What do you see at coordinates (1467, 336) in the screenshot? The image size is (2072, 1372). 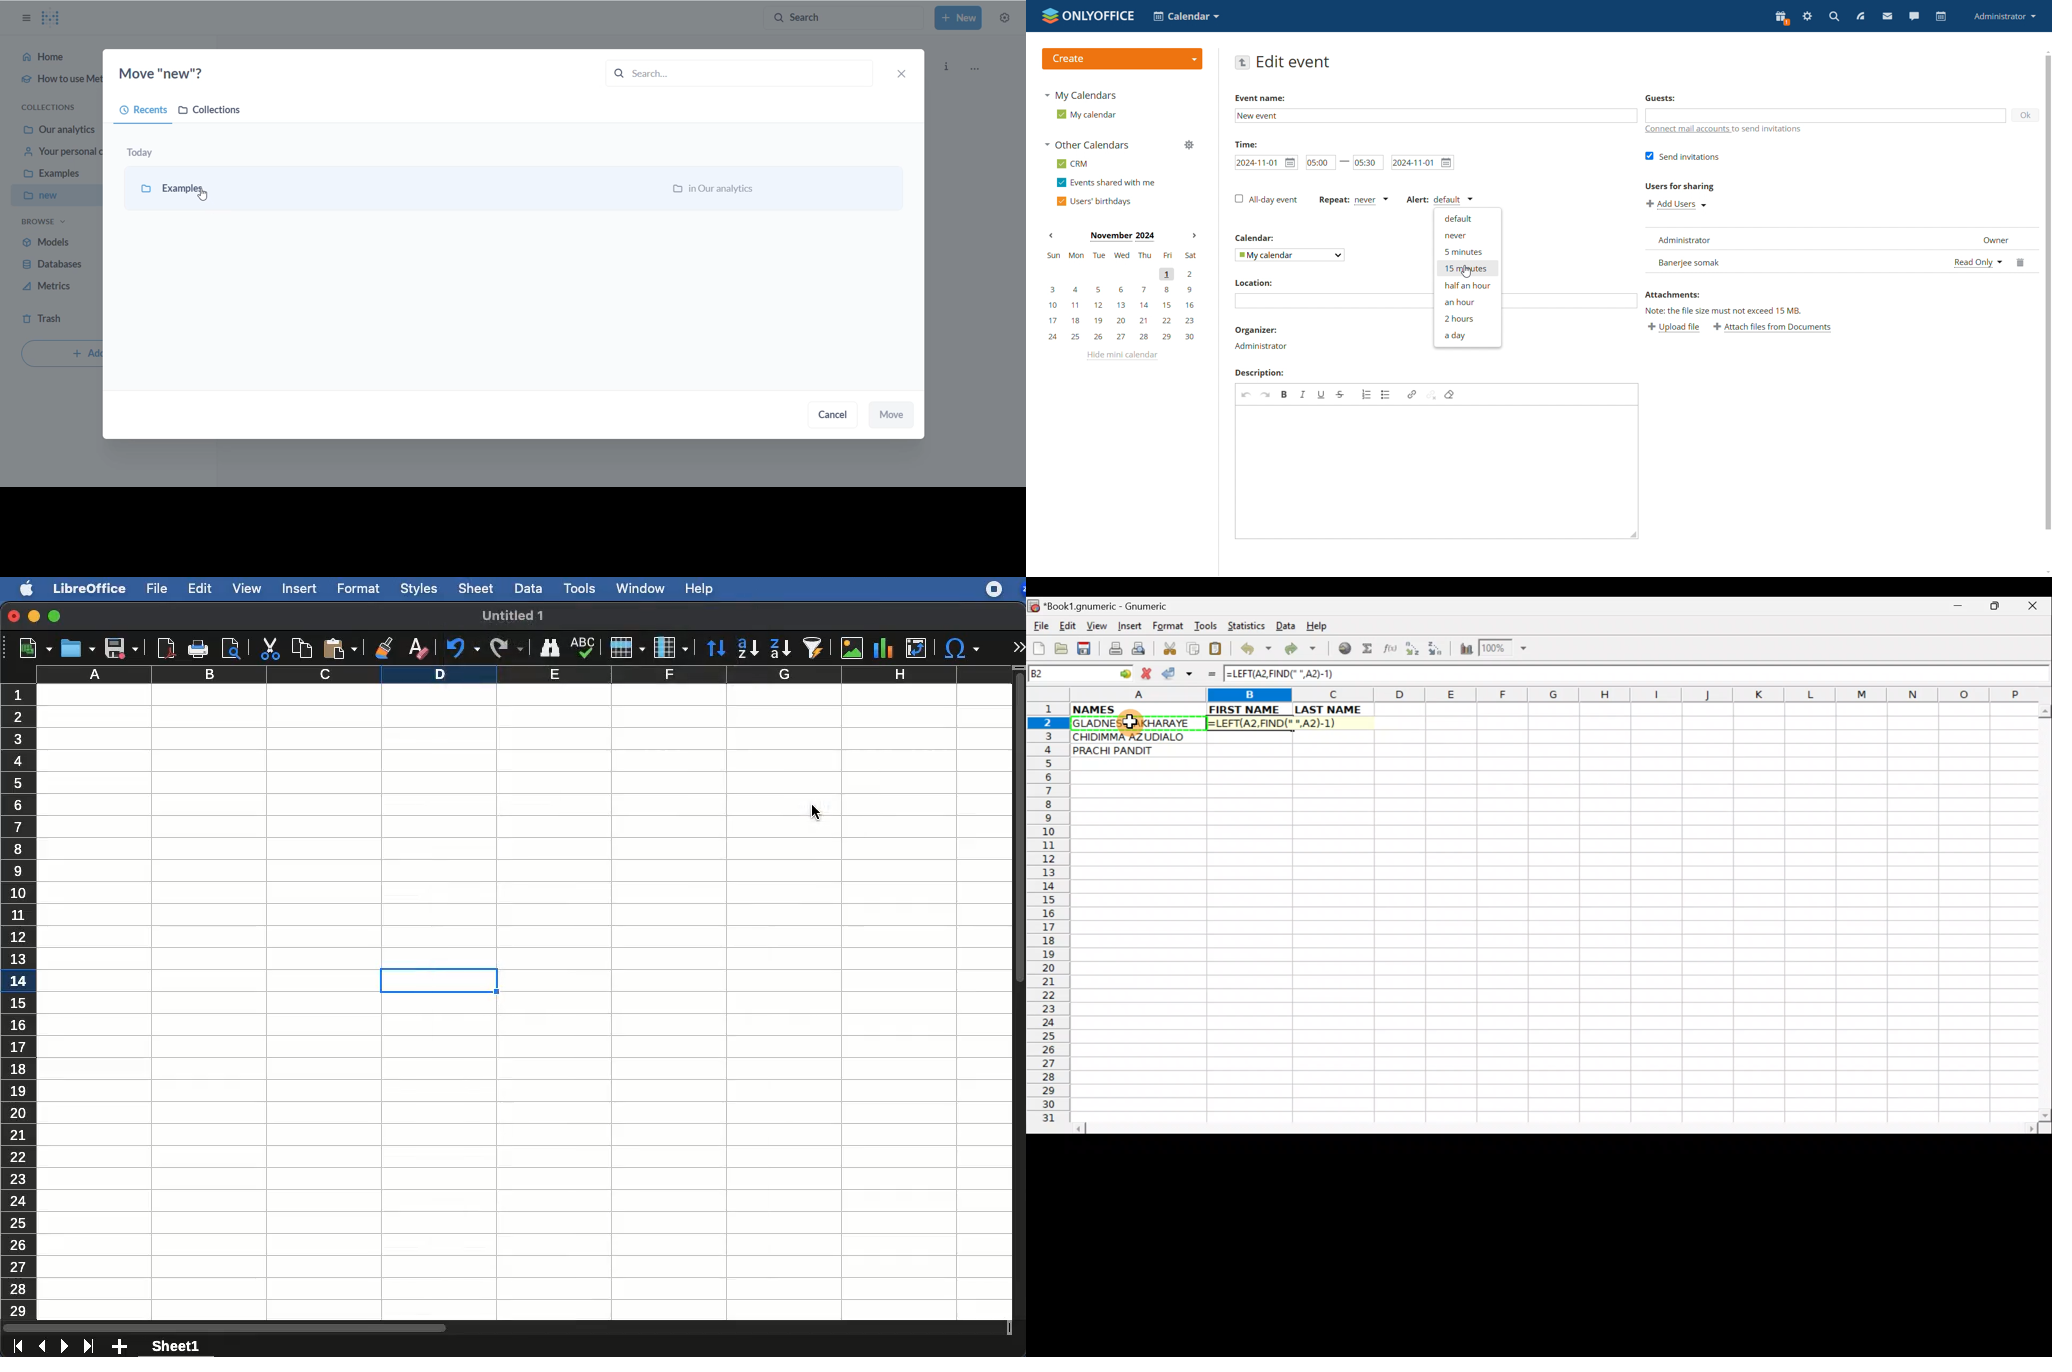 I see `a day` at bounding box center [1467, 336].